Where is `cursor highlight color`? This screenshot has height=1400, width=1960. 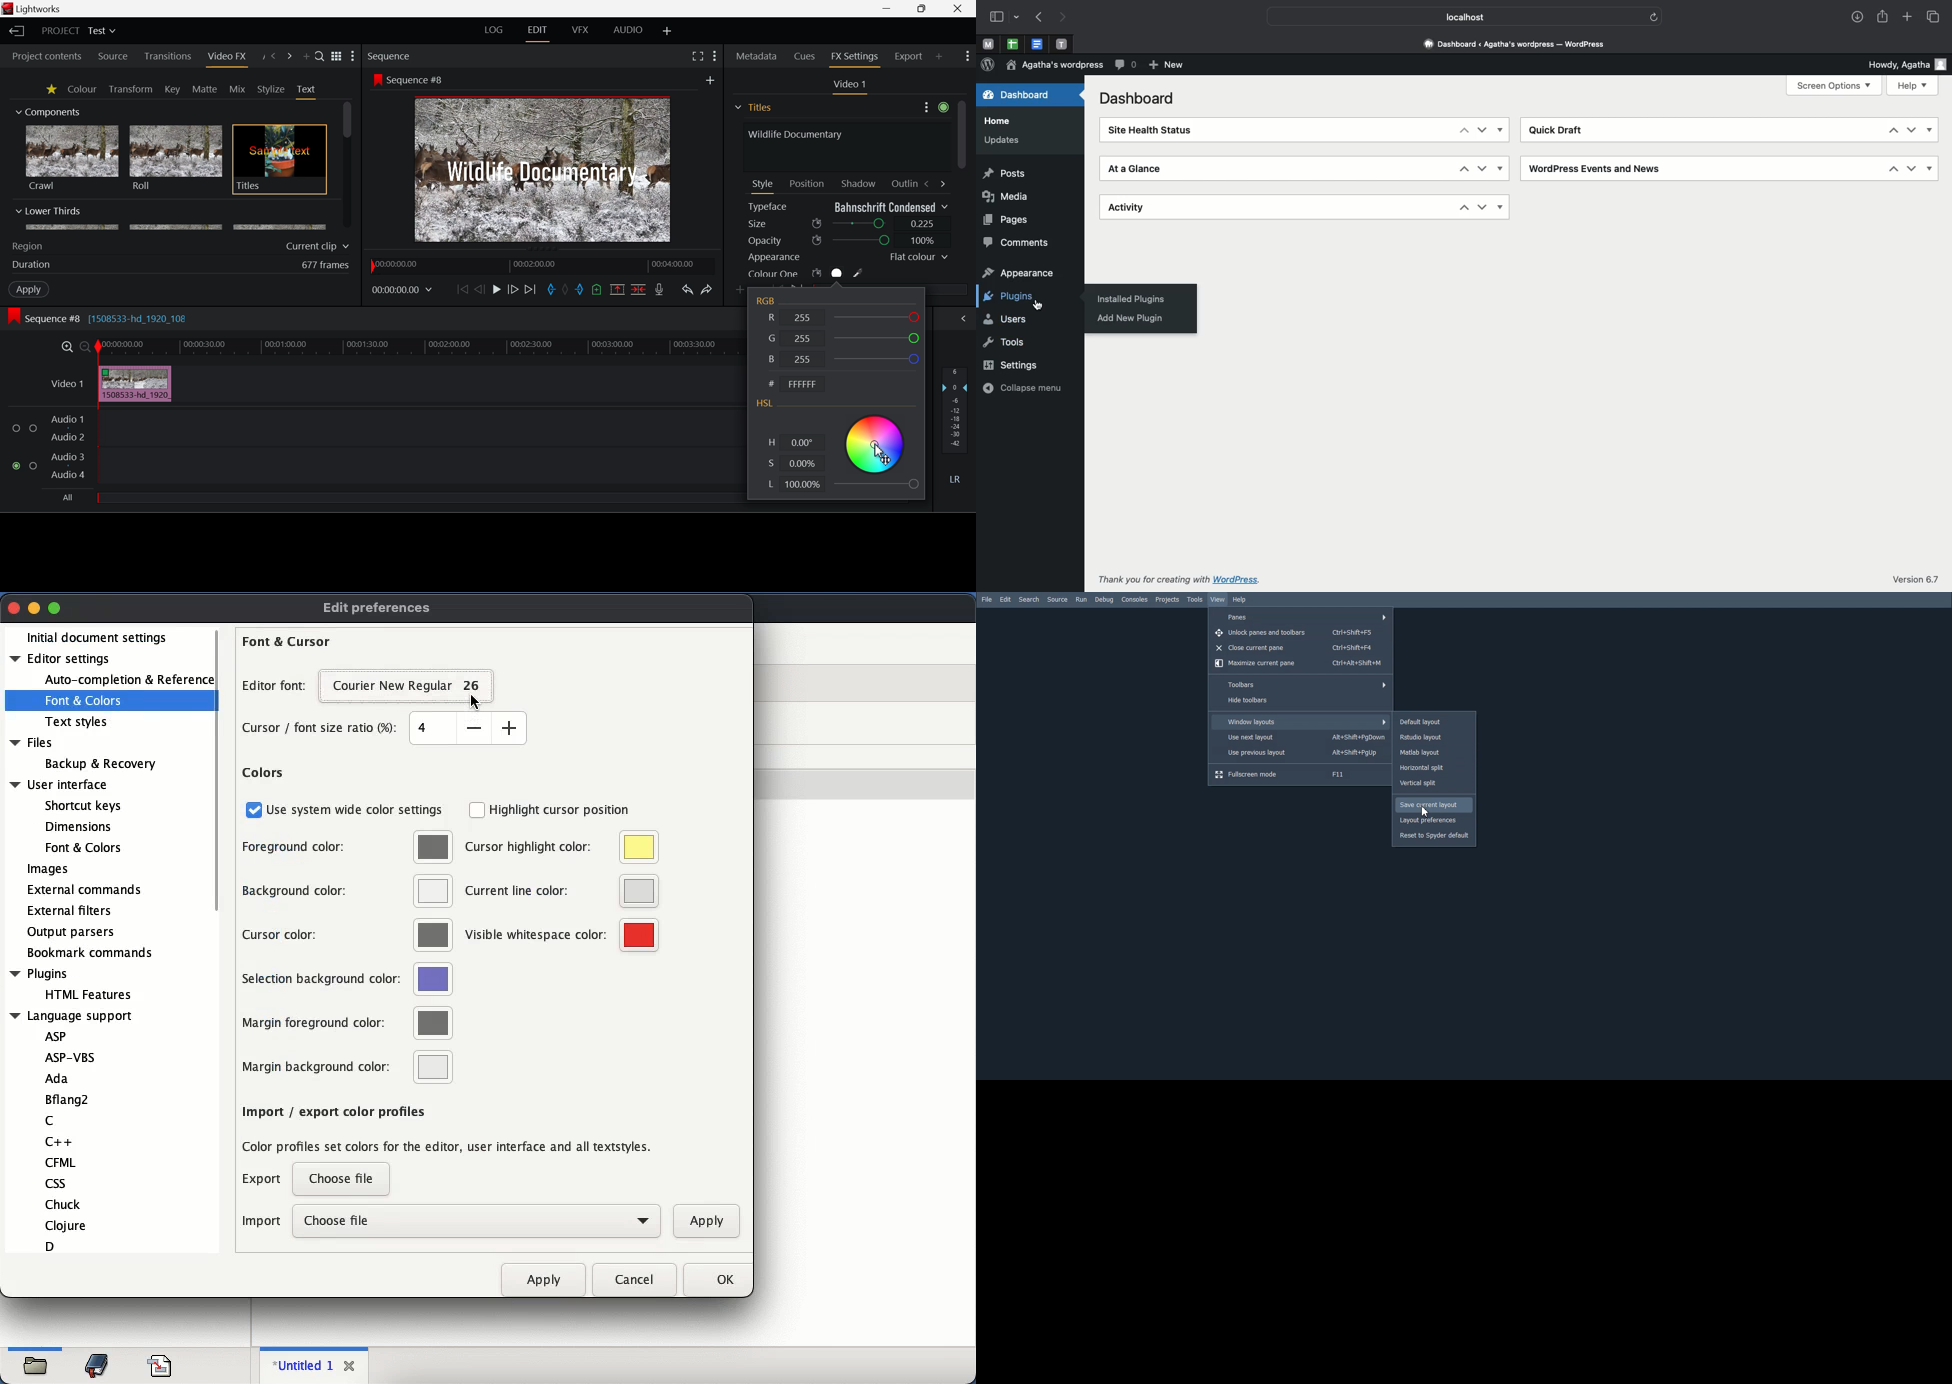 cursor highlight color is located at coordinates (533, 846).